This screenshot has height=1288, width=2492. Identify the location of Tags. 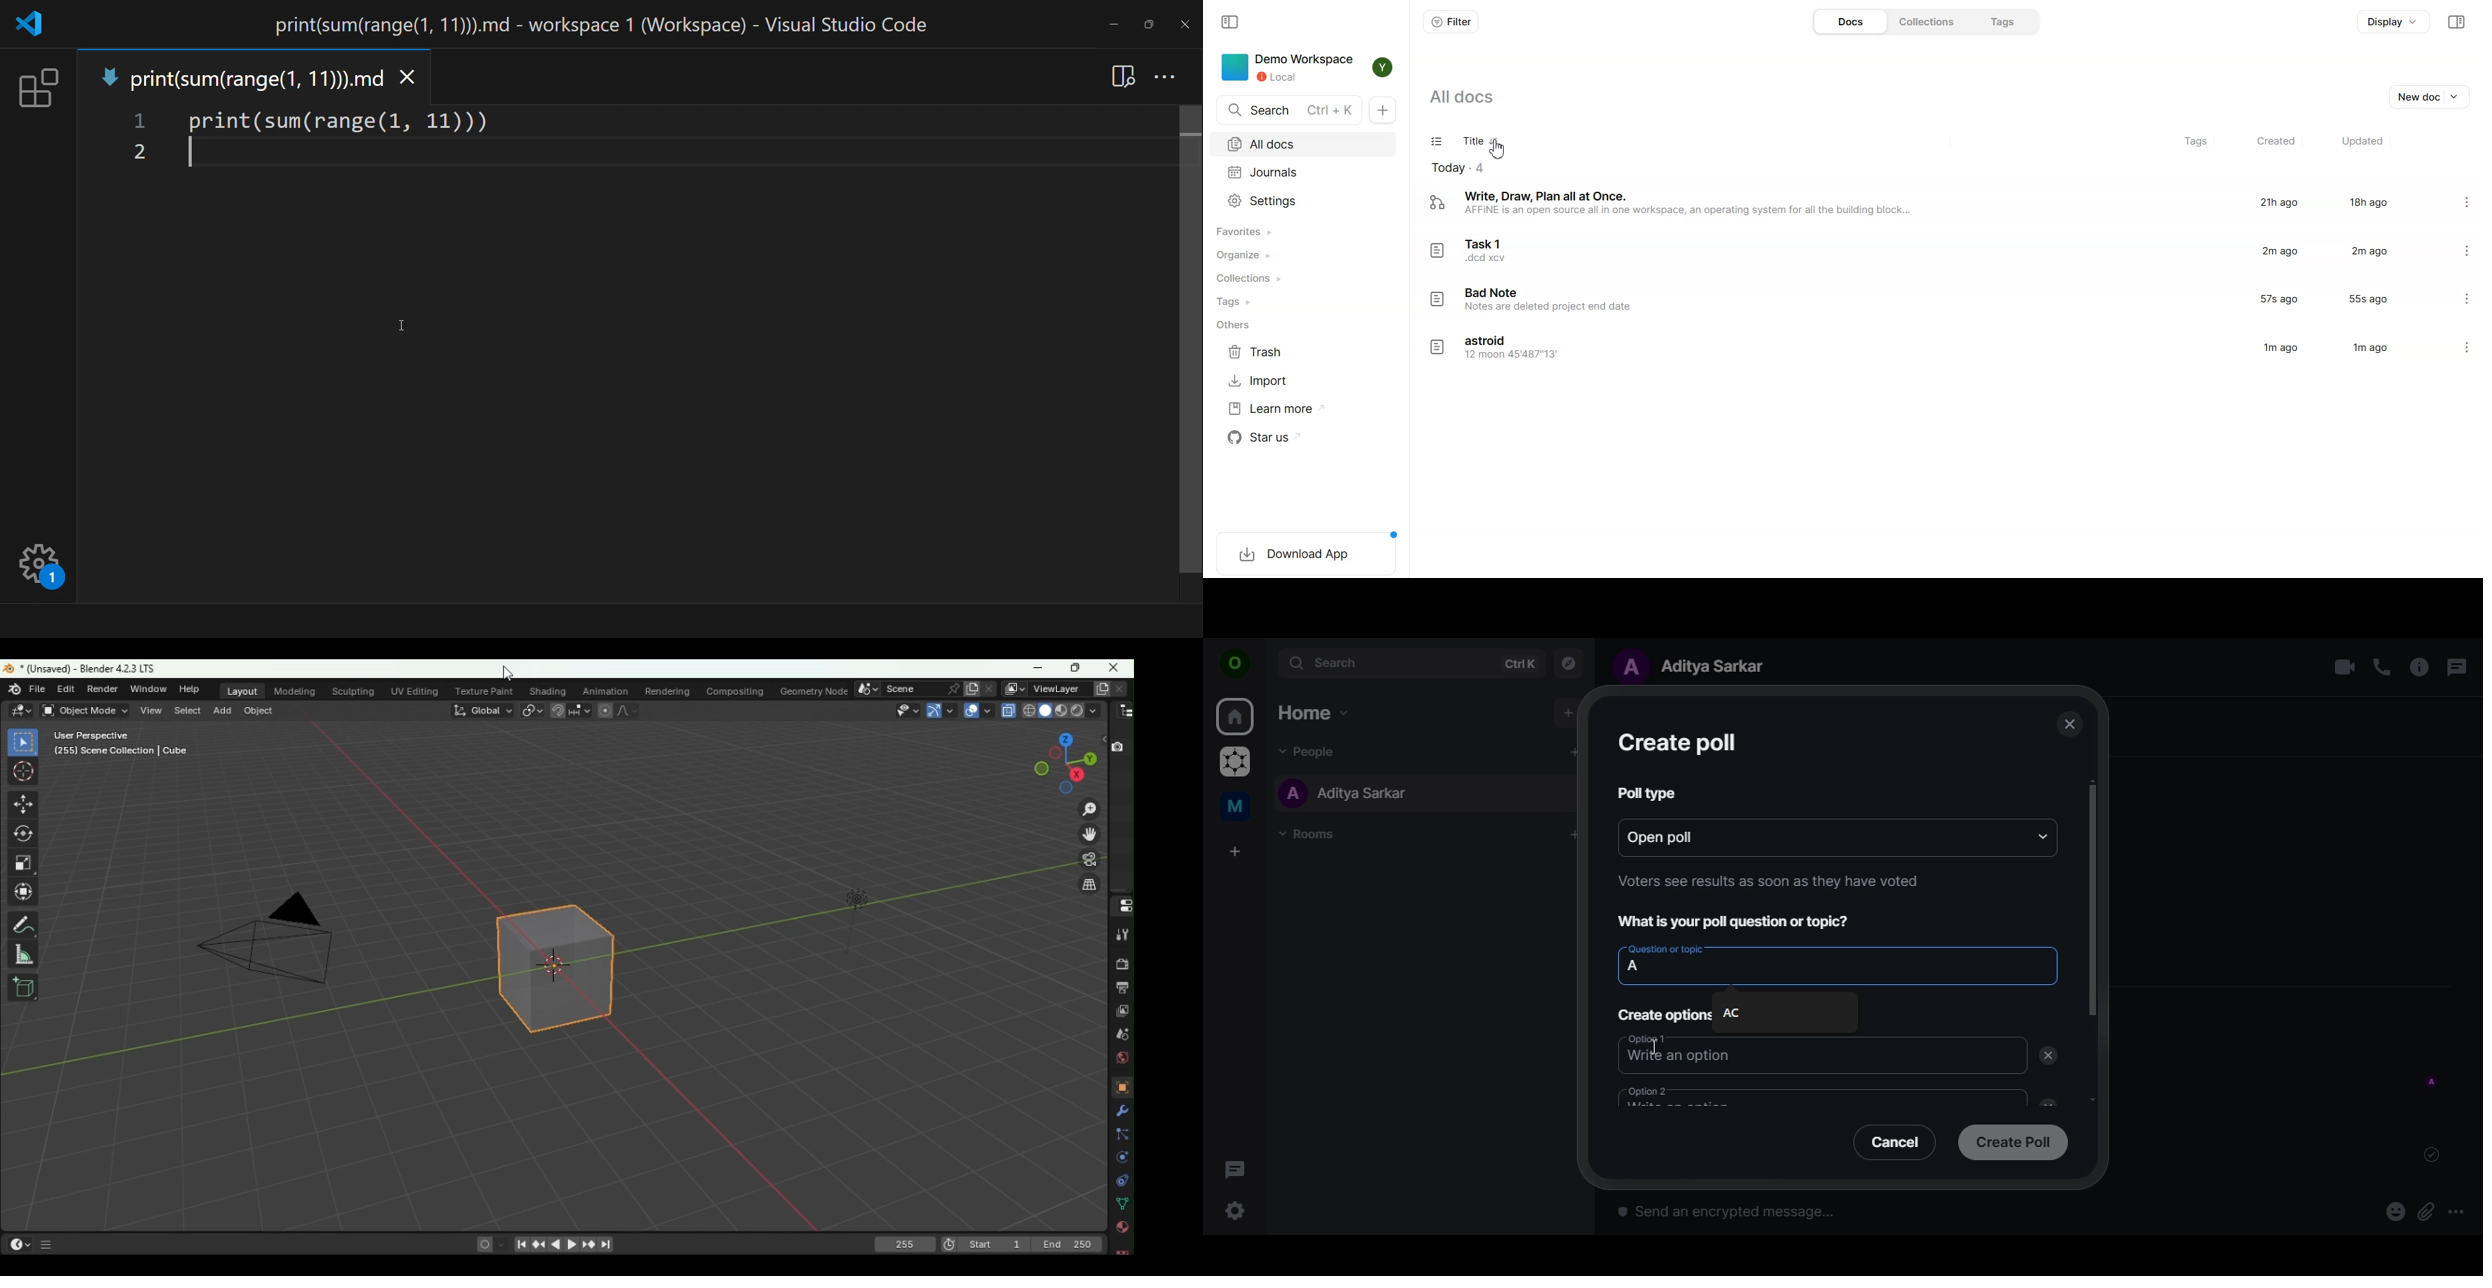
(2005, 21).